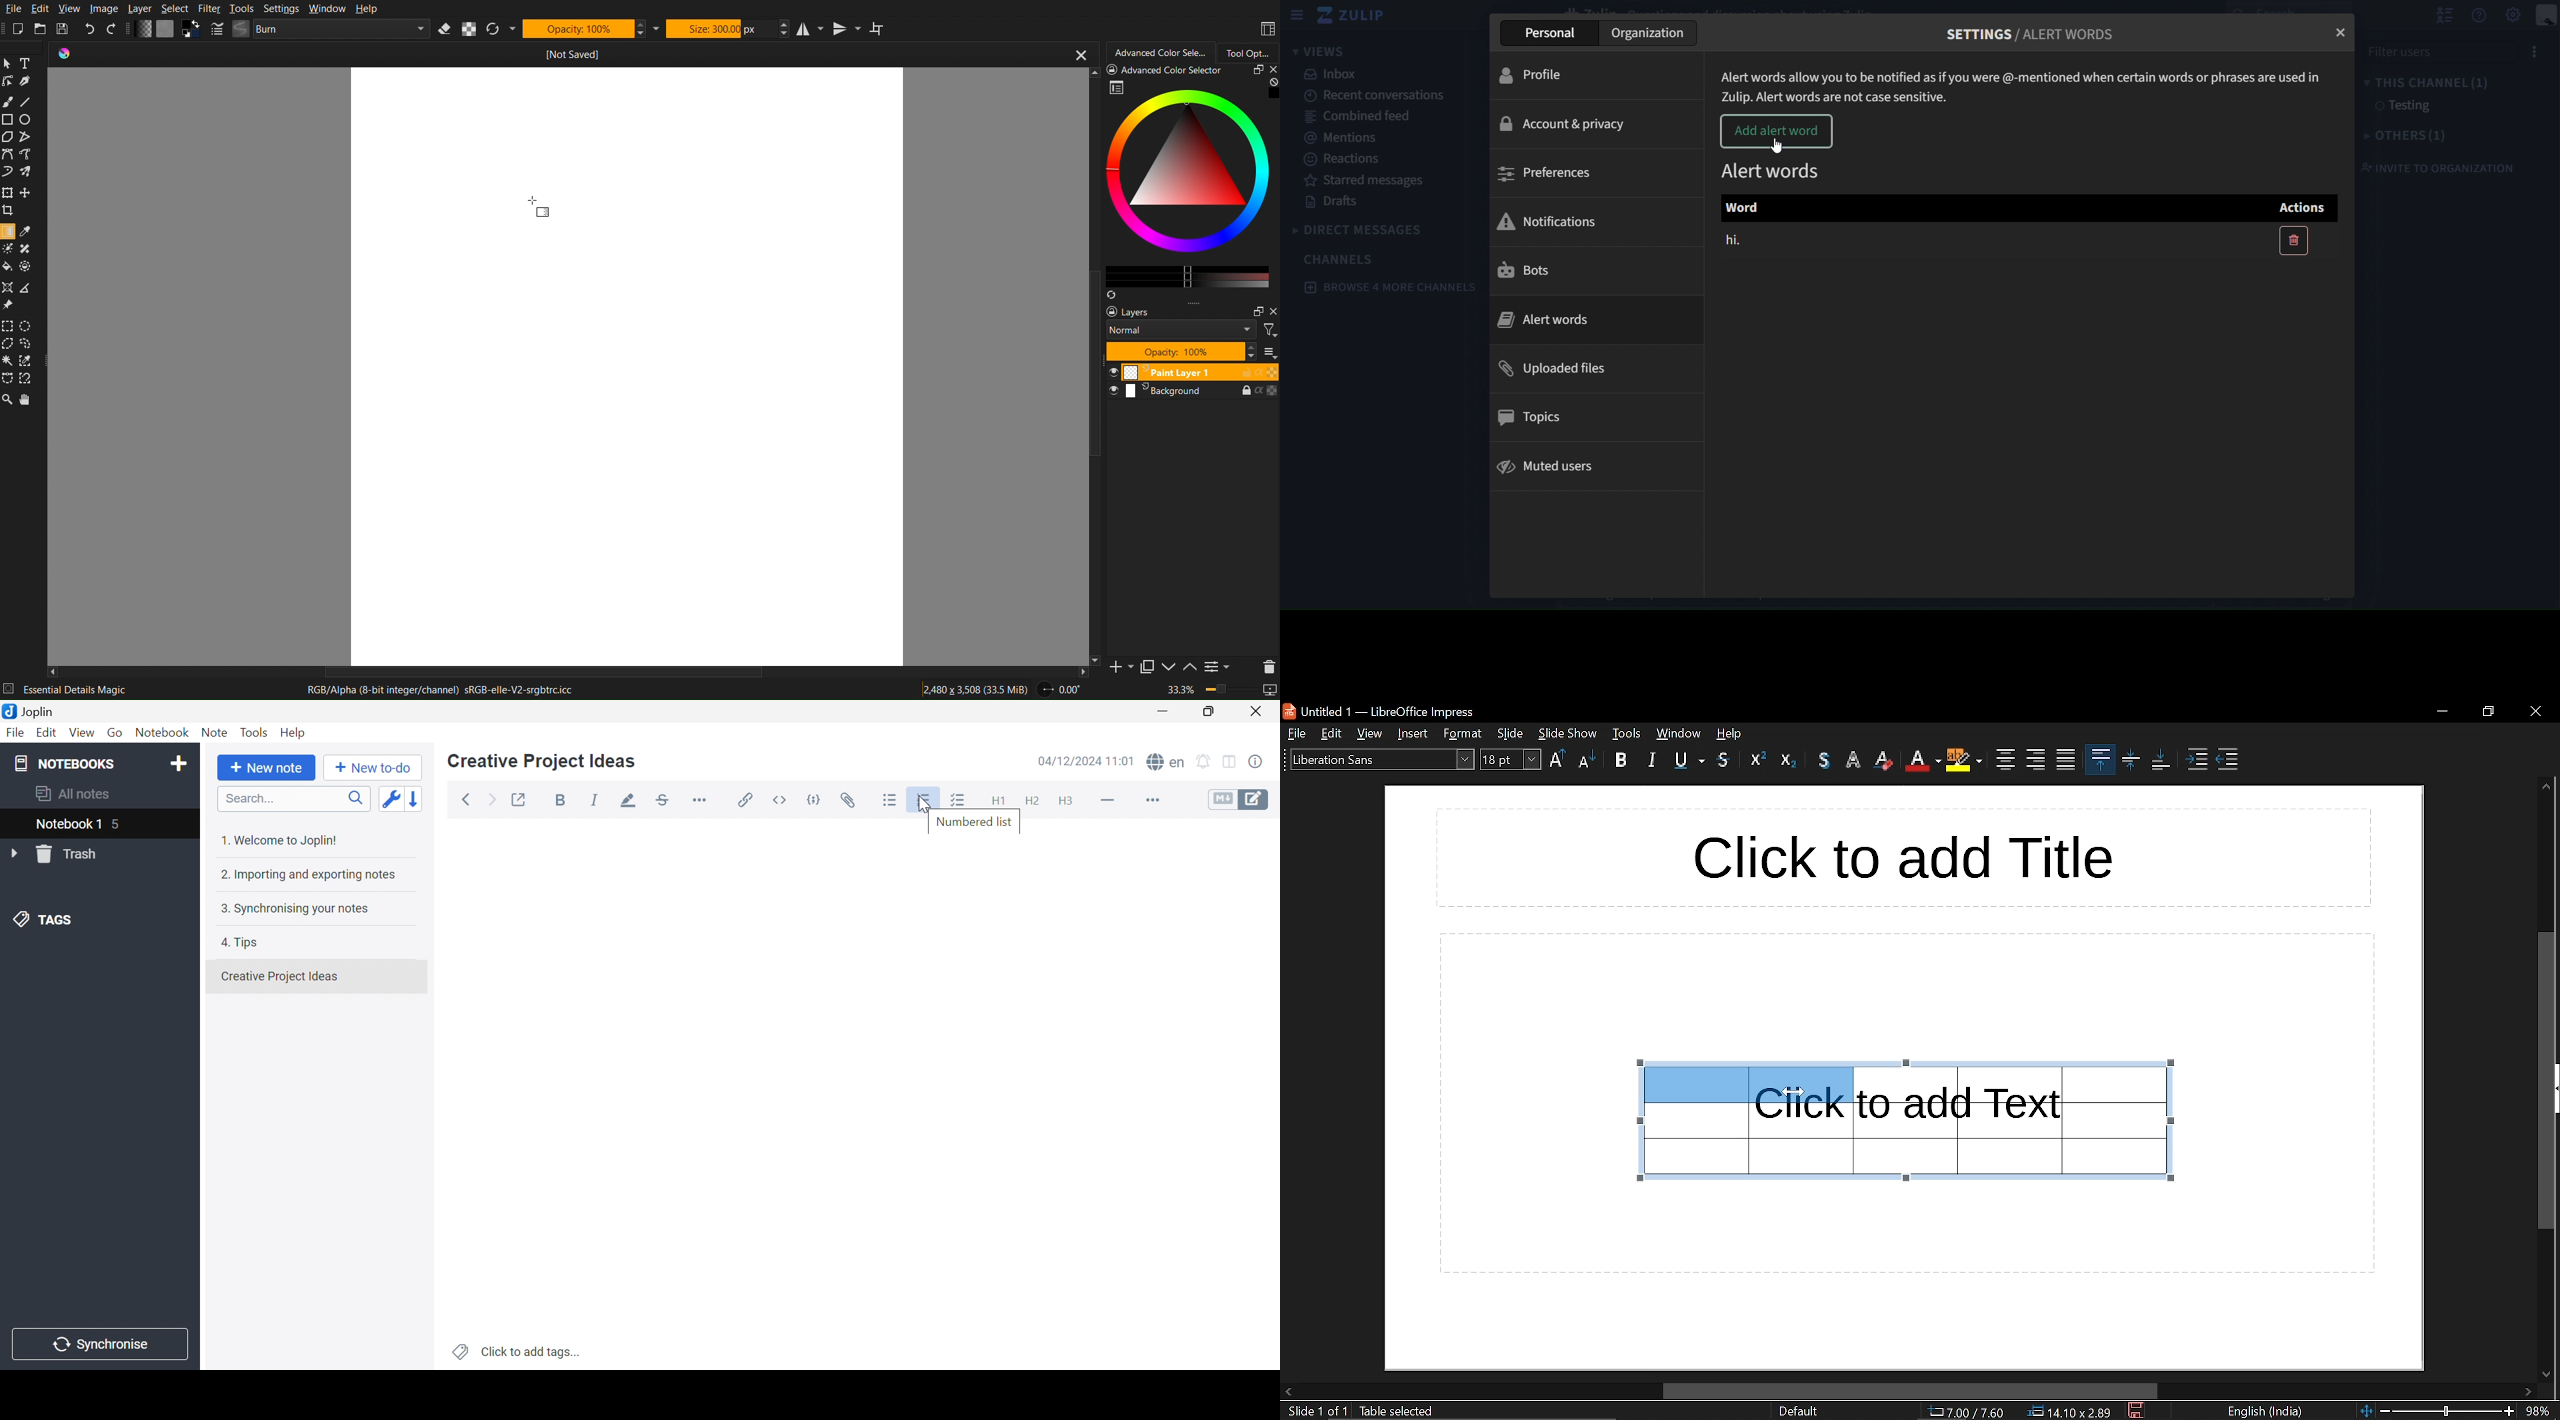 The image size is (2576, 1428). I want to click on Creative Projects Ideas, so click(279, 977).